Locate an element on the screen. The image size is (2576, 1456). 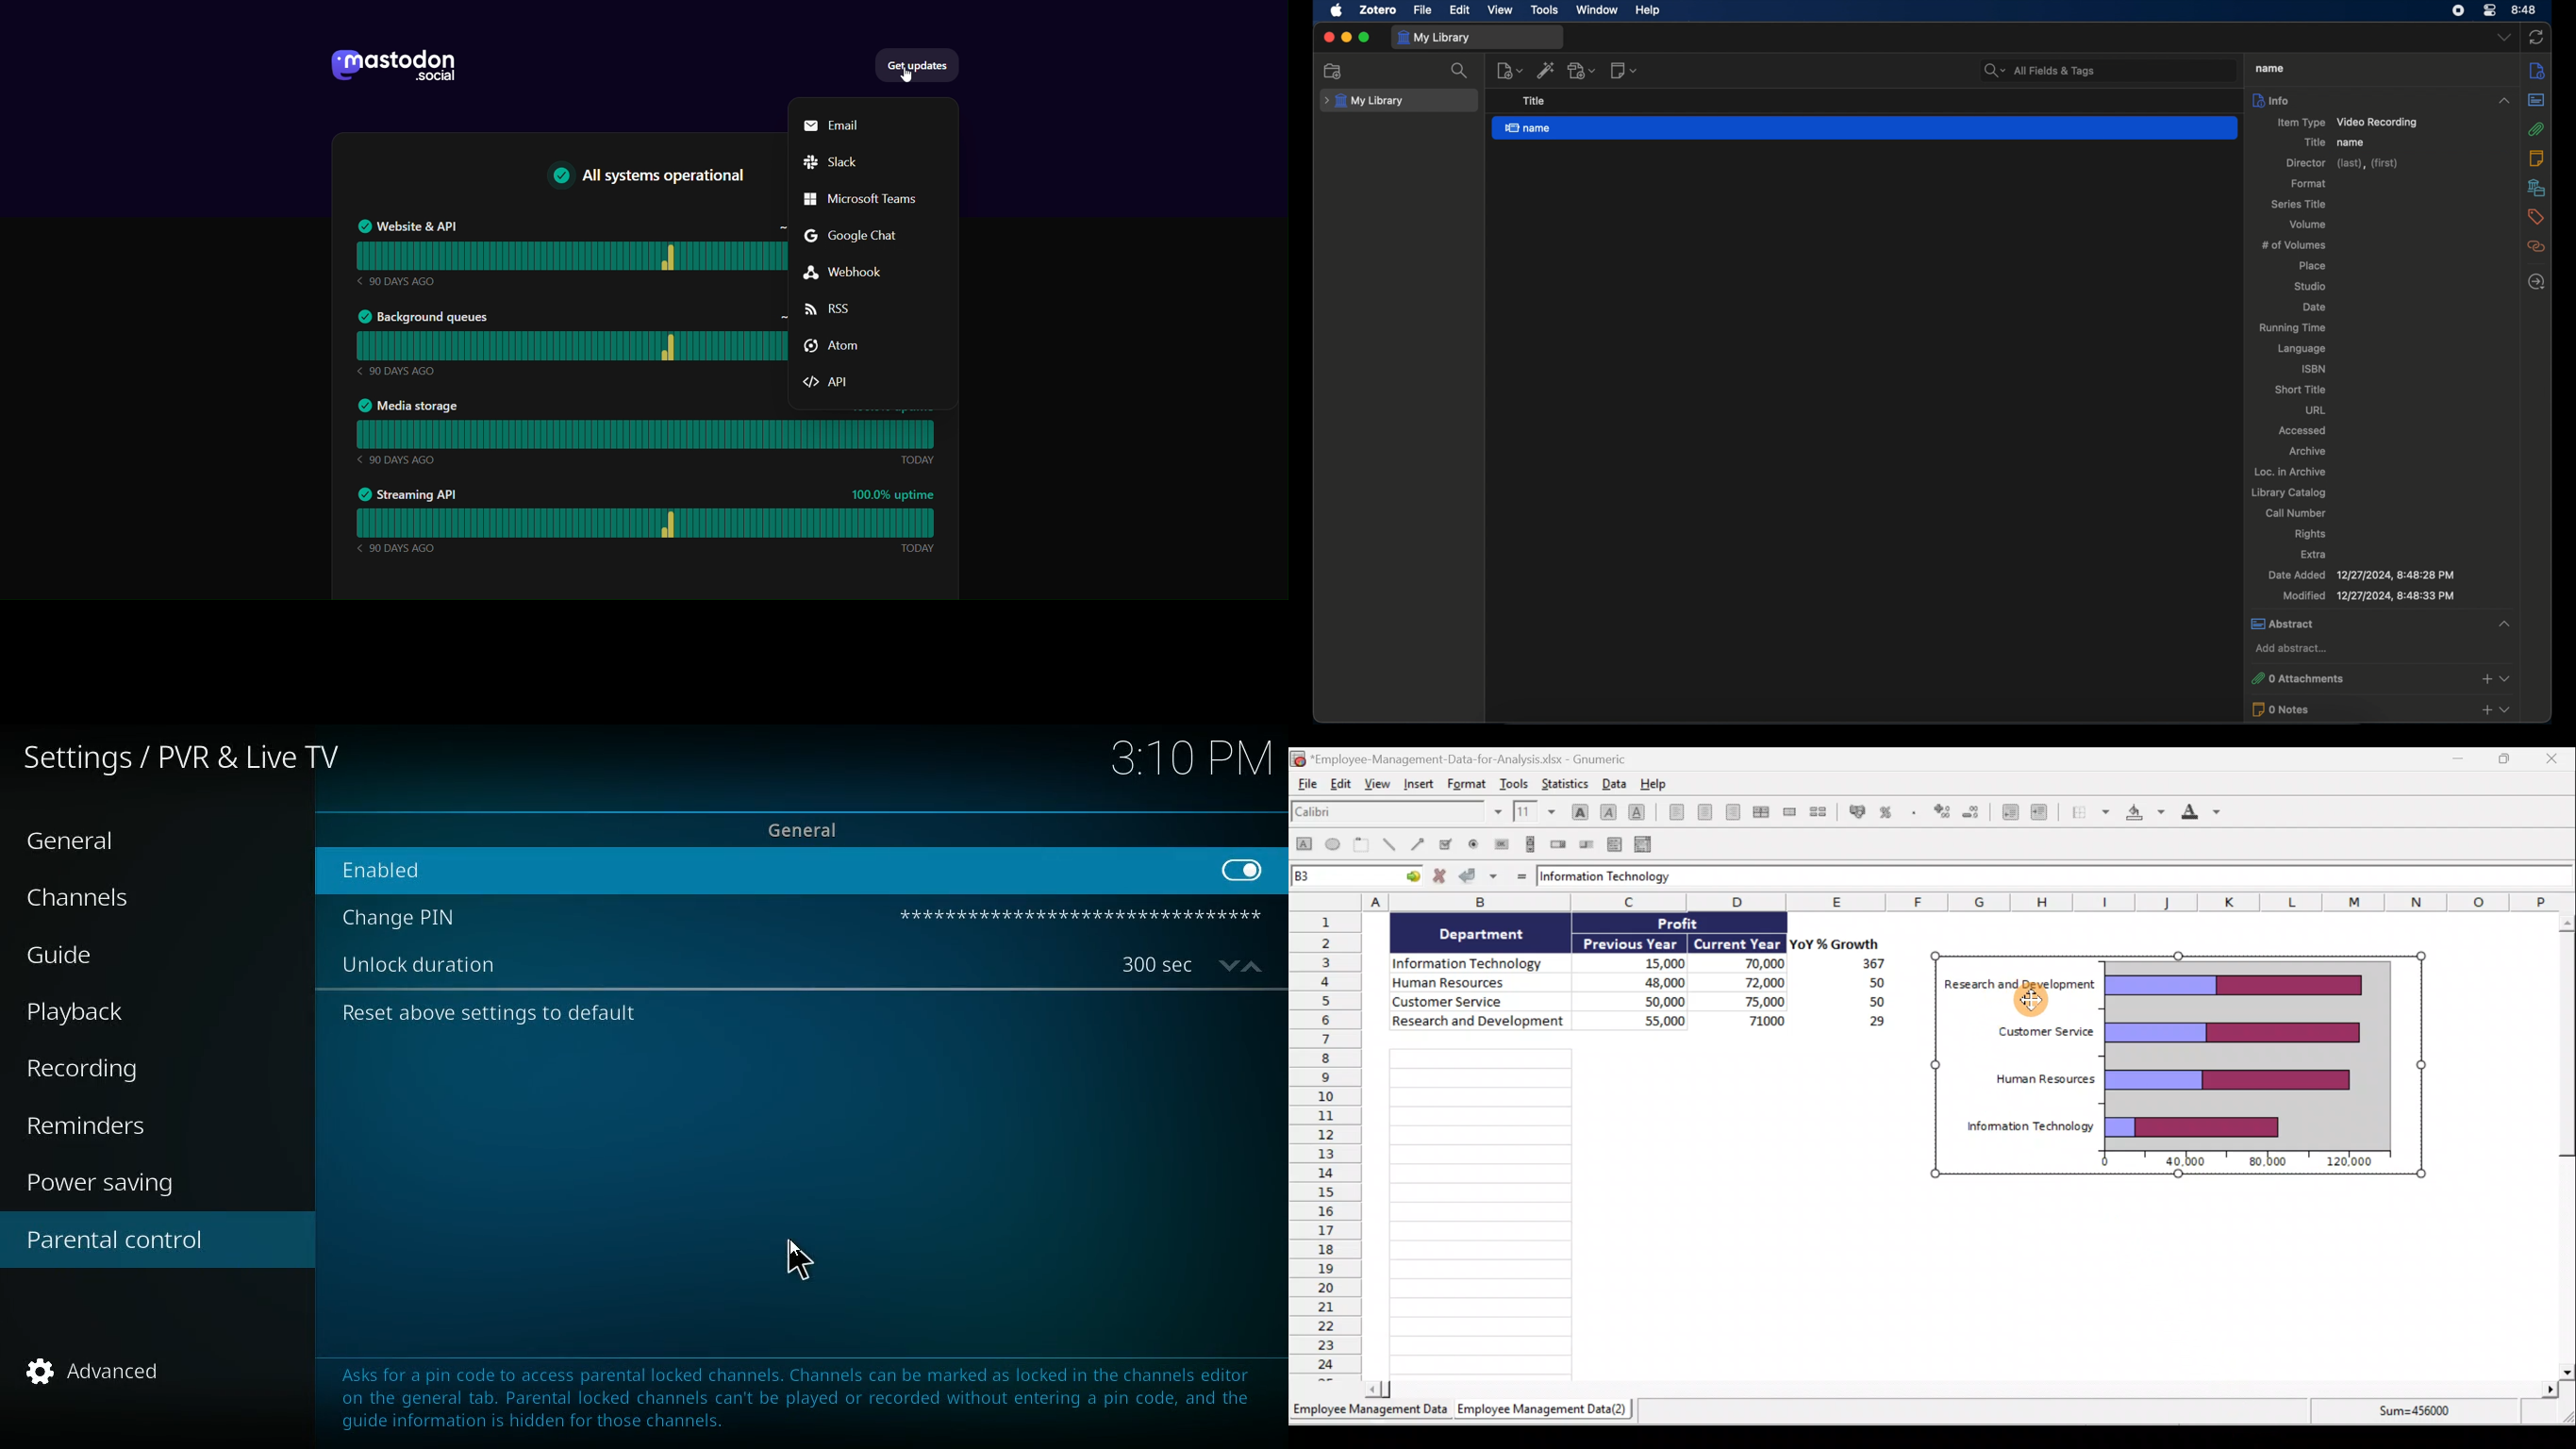
time is located at coordinates (1192, 965).